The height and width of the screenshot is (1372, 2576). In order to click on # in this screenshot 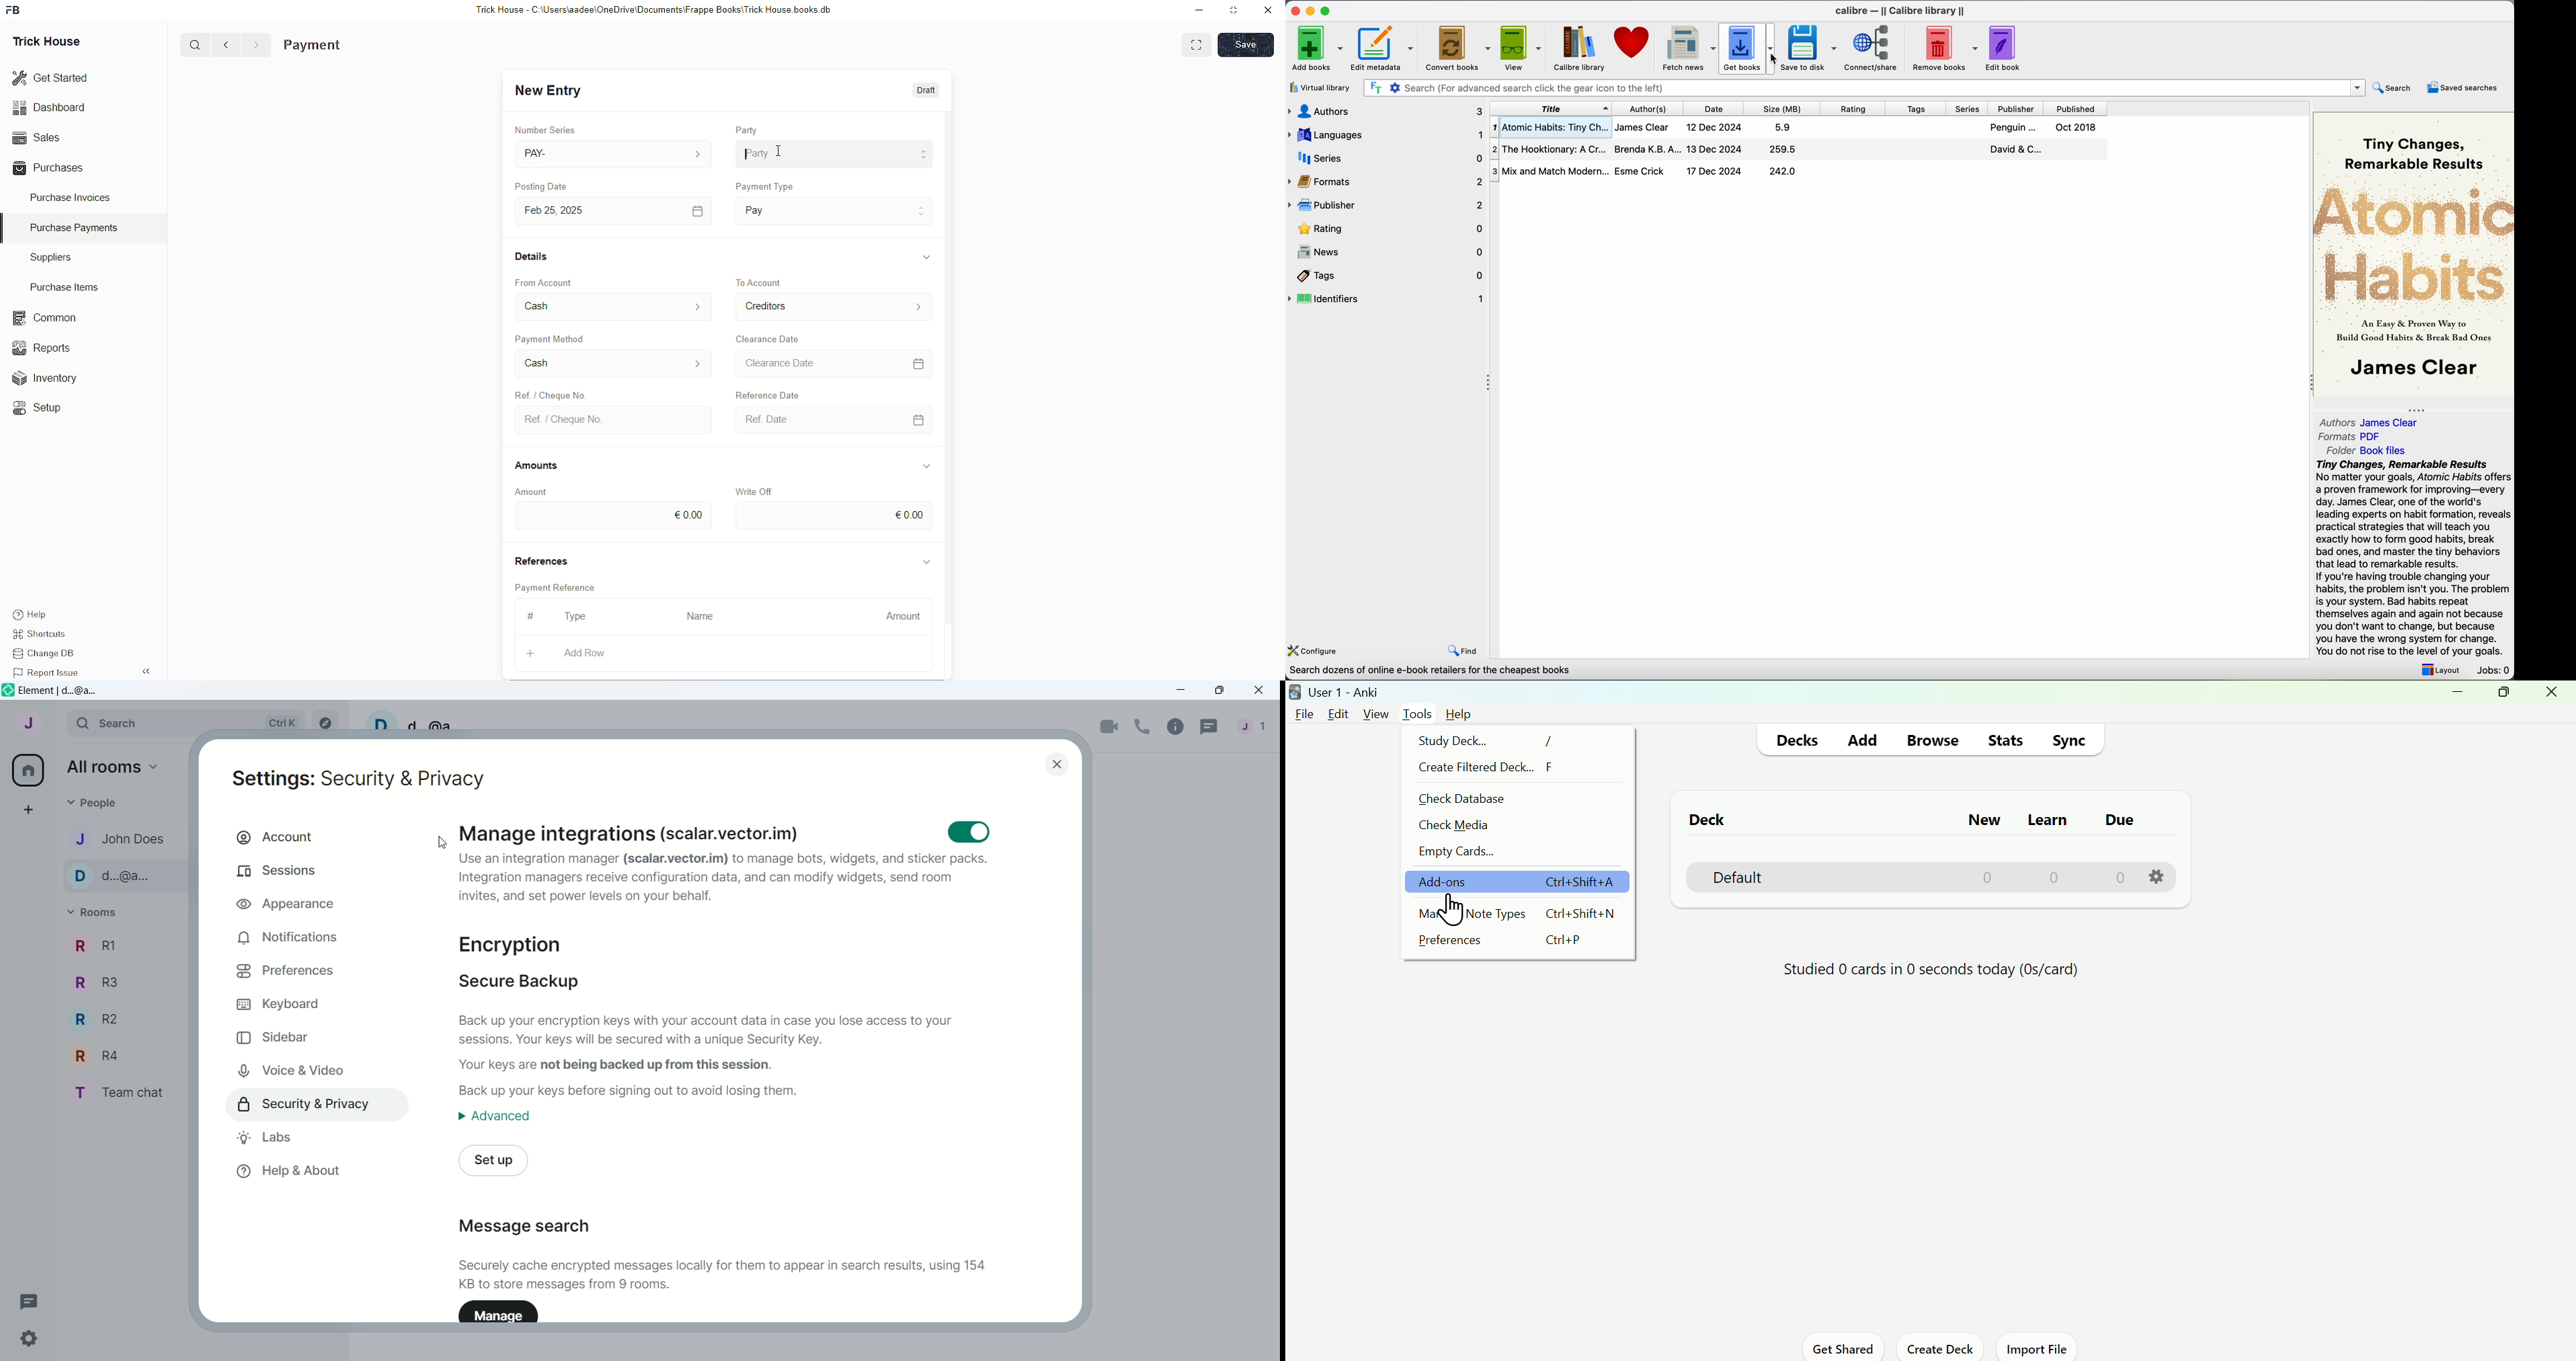, I will do `click(529, 616)`.